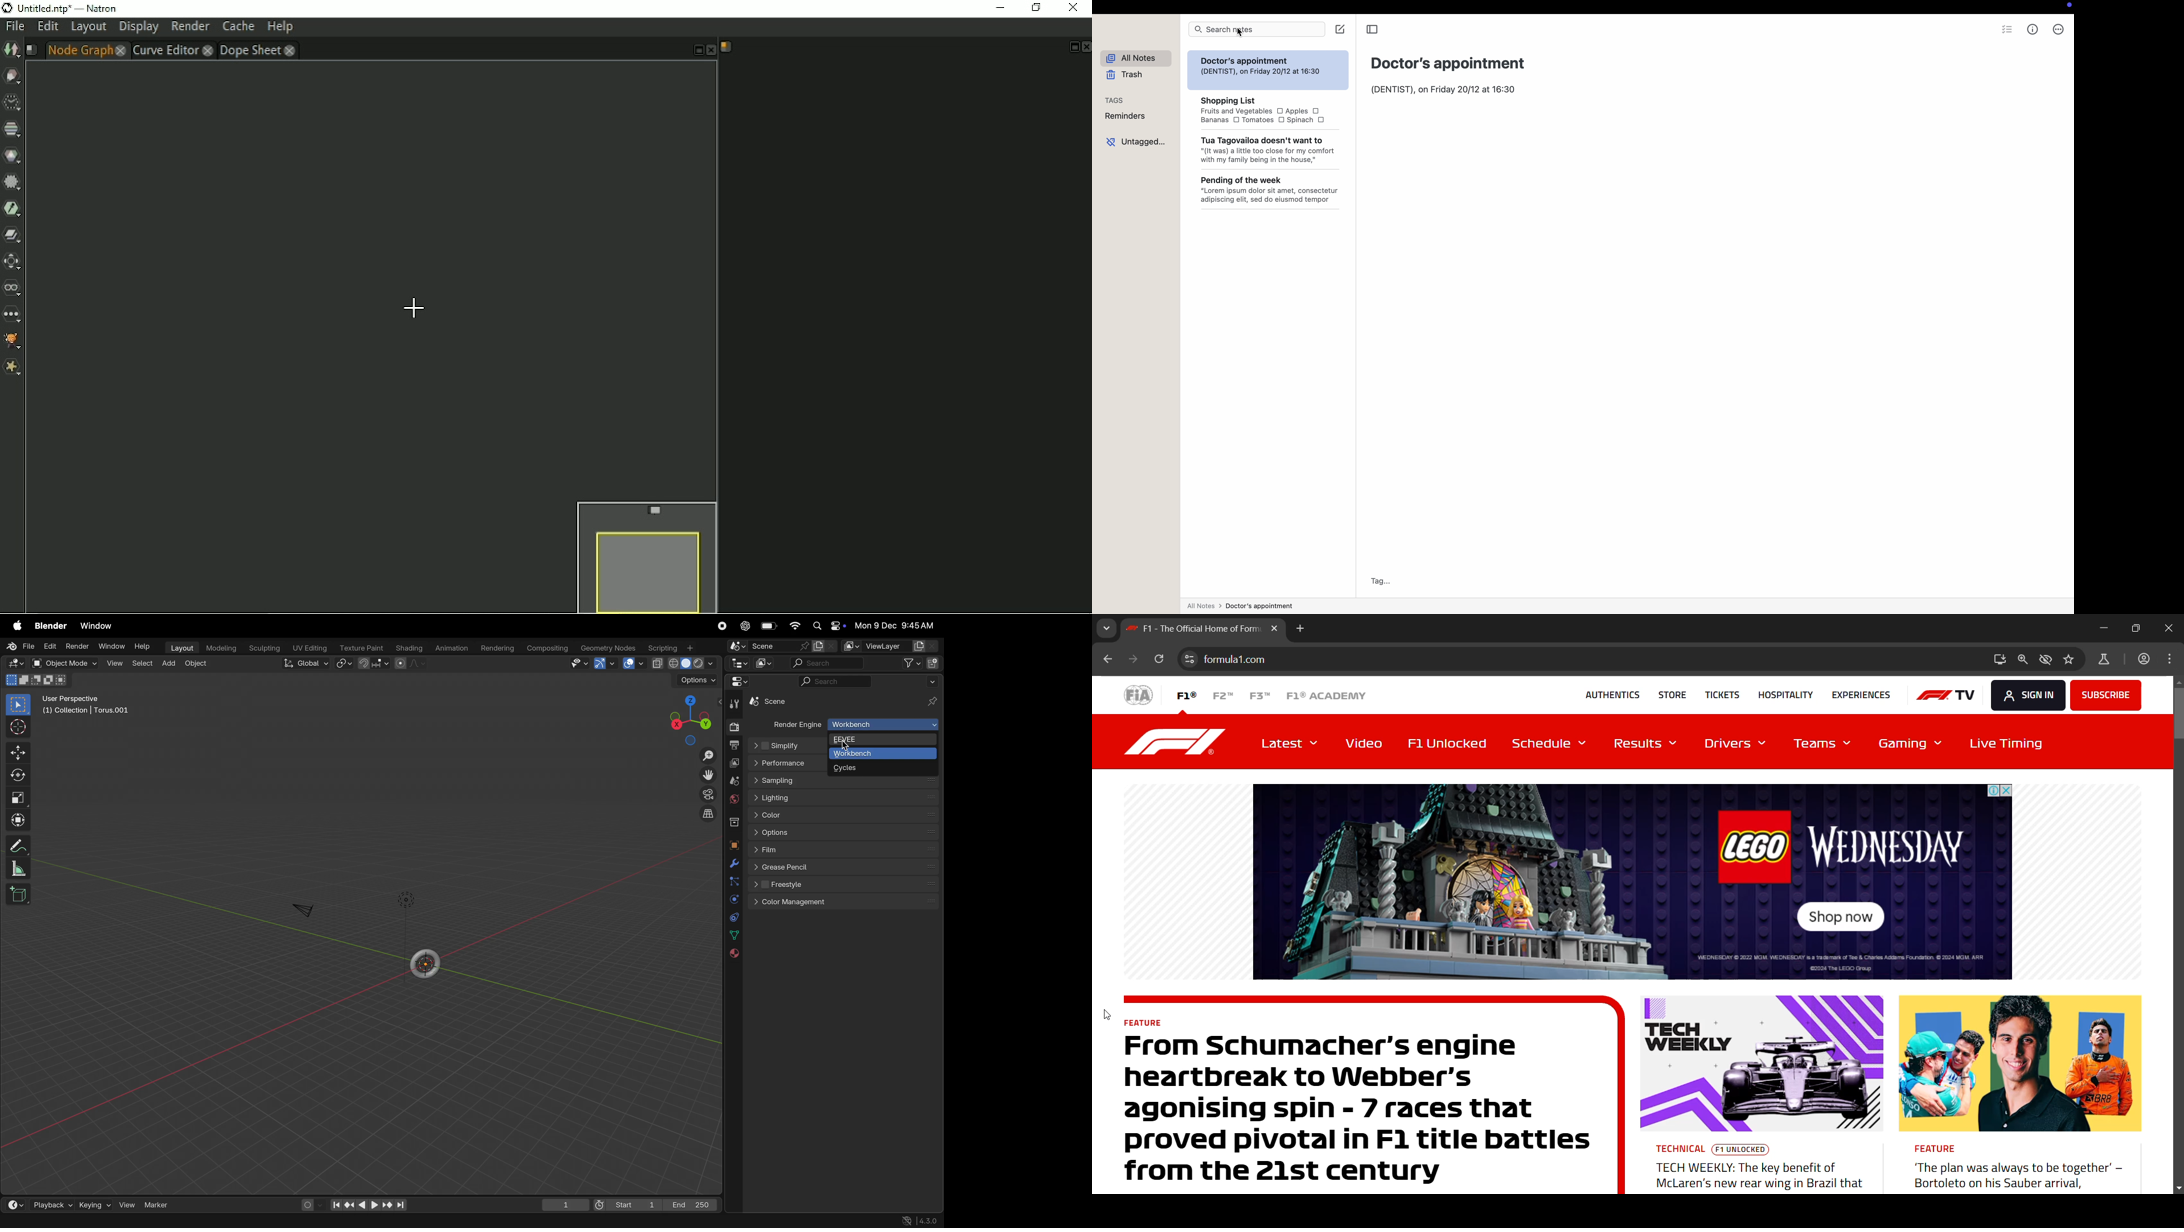 The image size is (2184, 1232). What do you see at coordinates (1261, 66) in the screenshot?
I see `Doctor's appointment
(DENTIST), on Friday 20/12 at 16:30` at bounding box center [1261, 66].